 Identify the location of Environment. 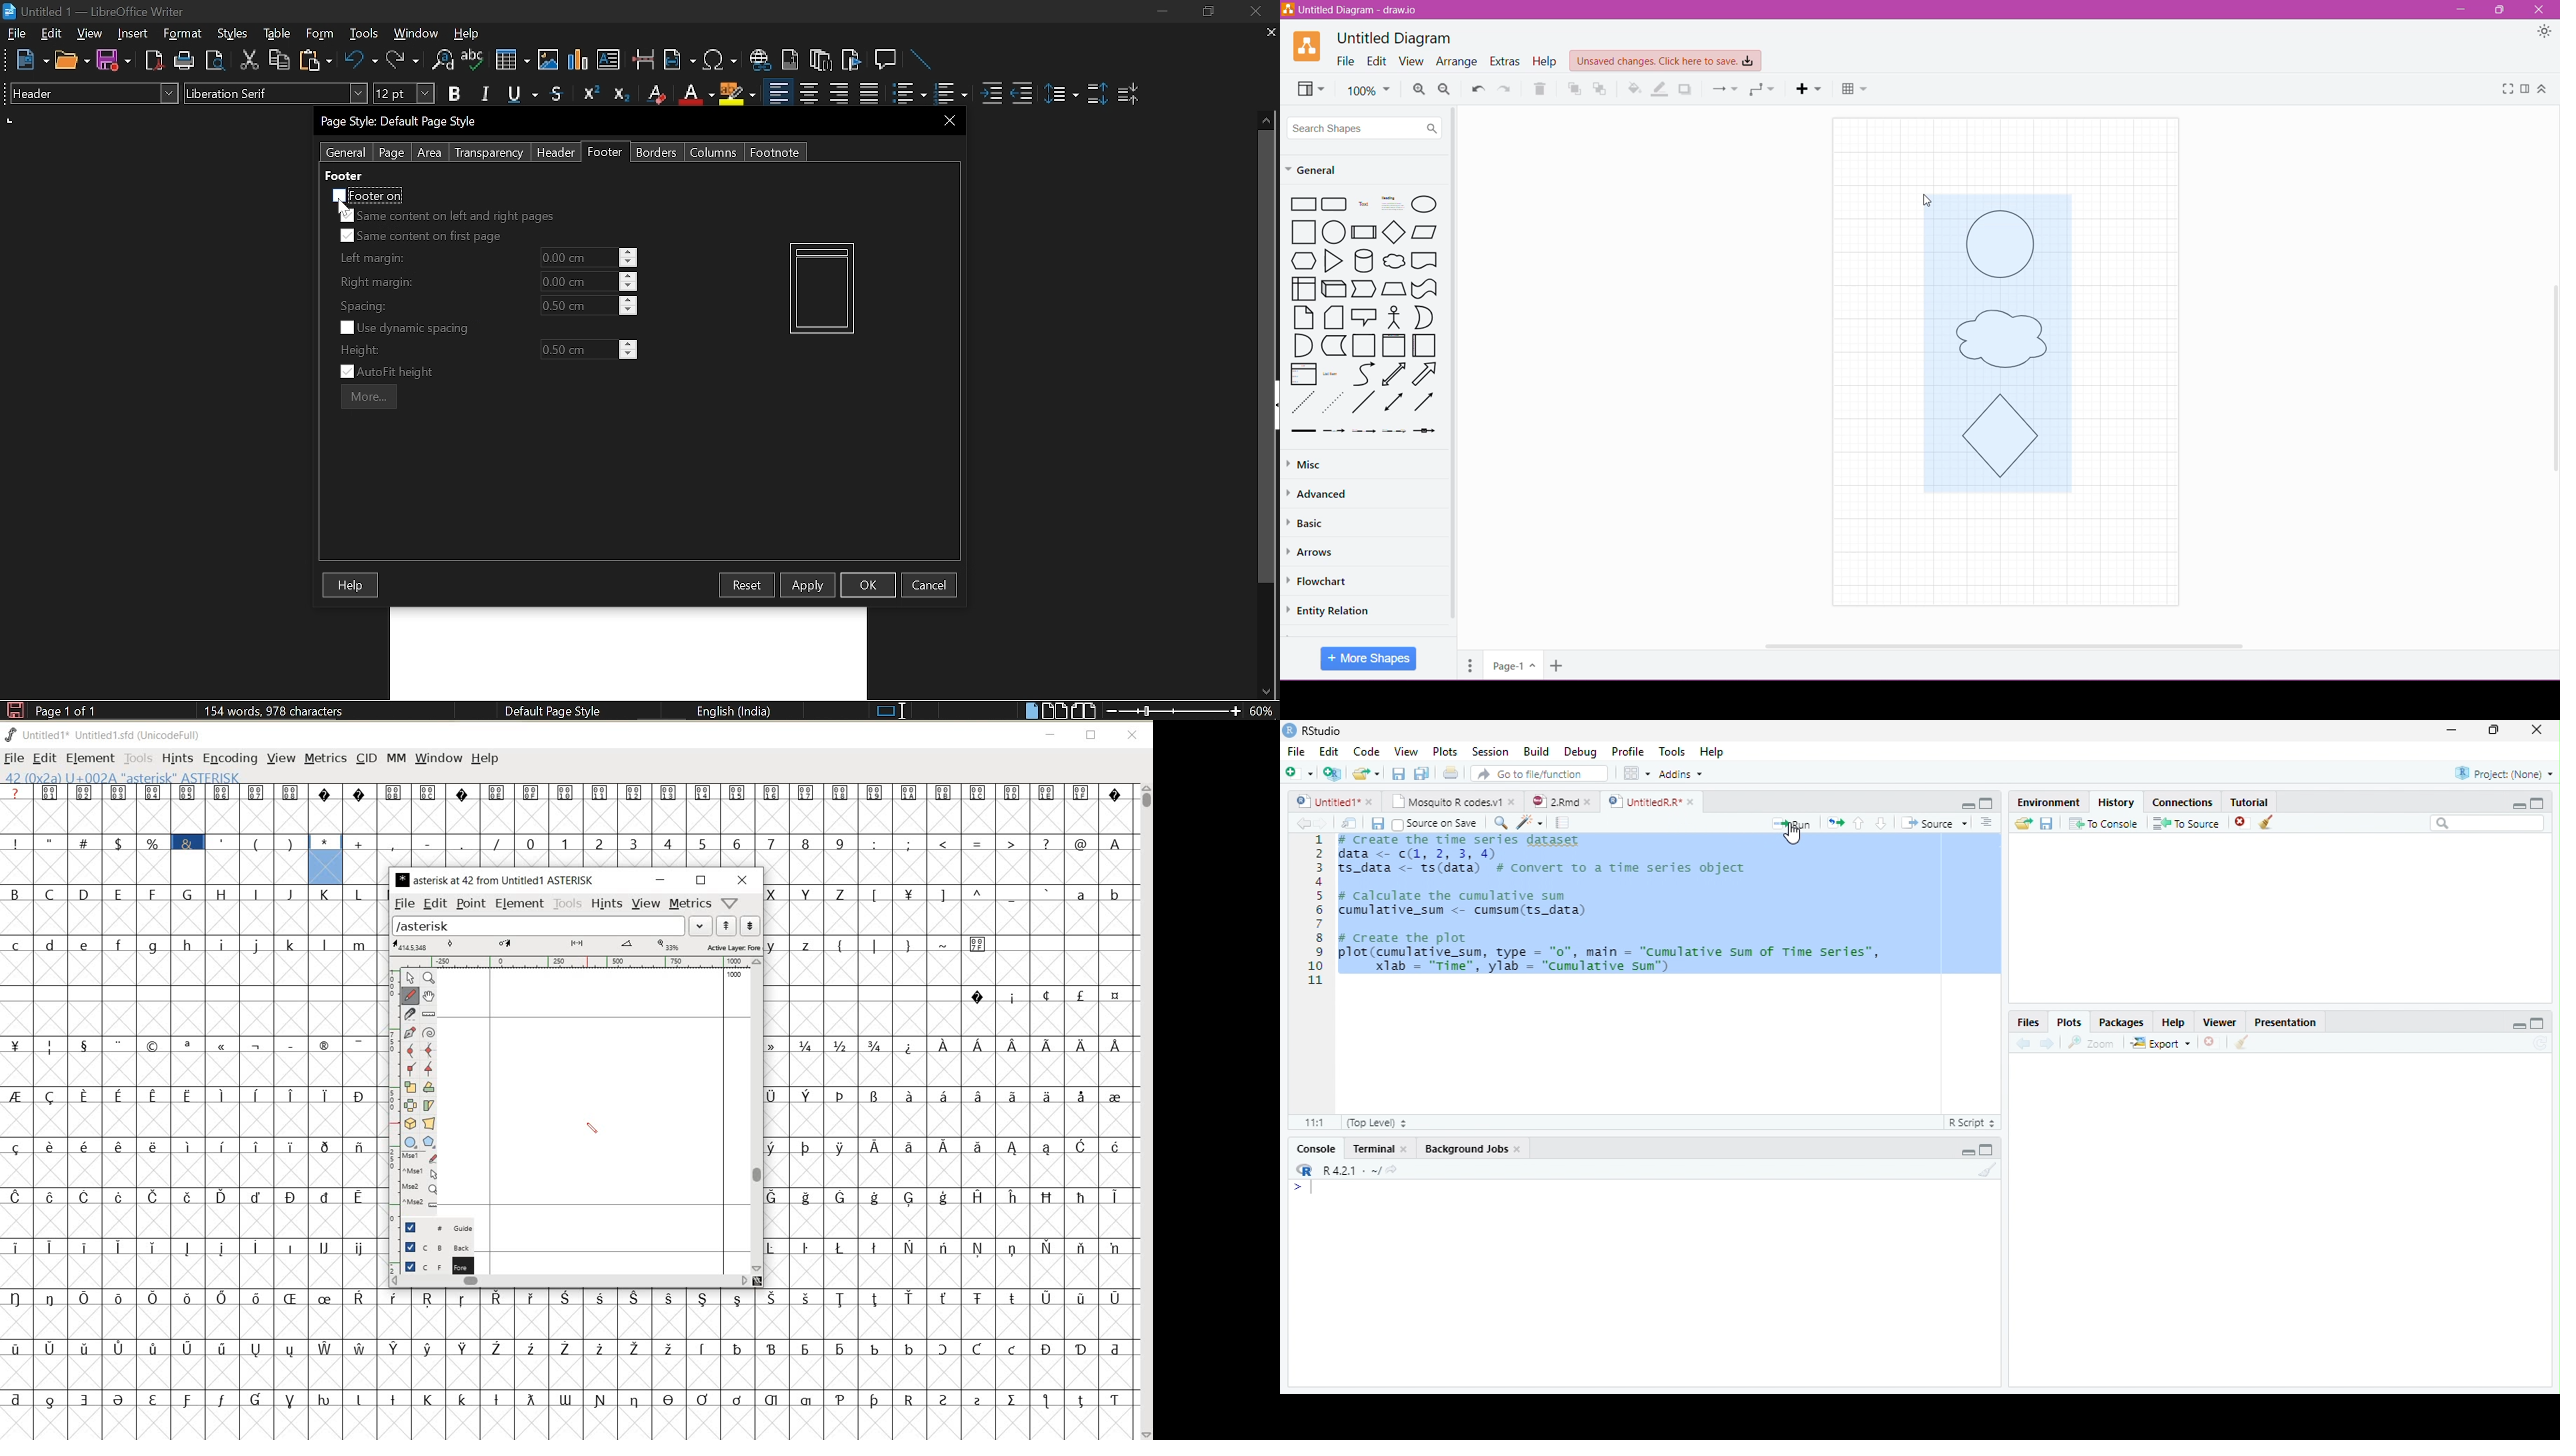
(2048, 802).